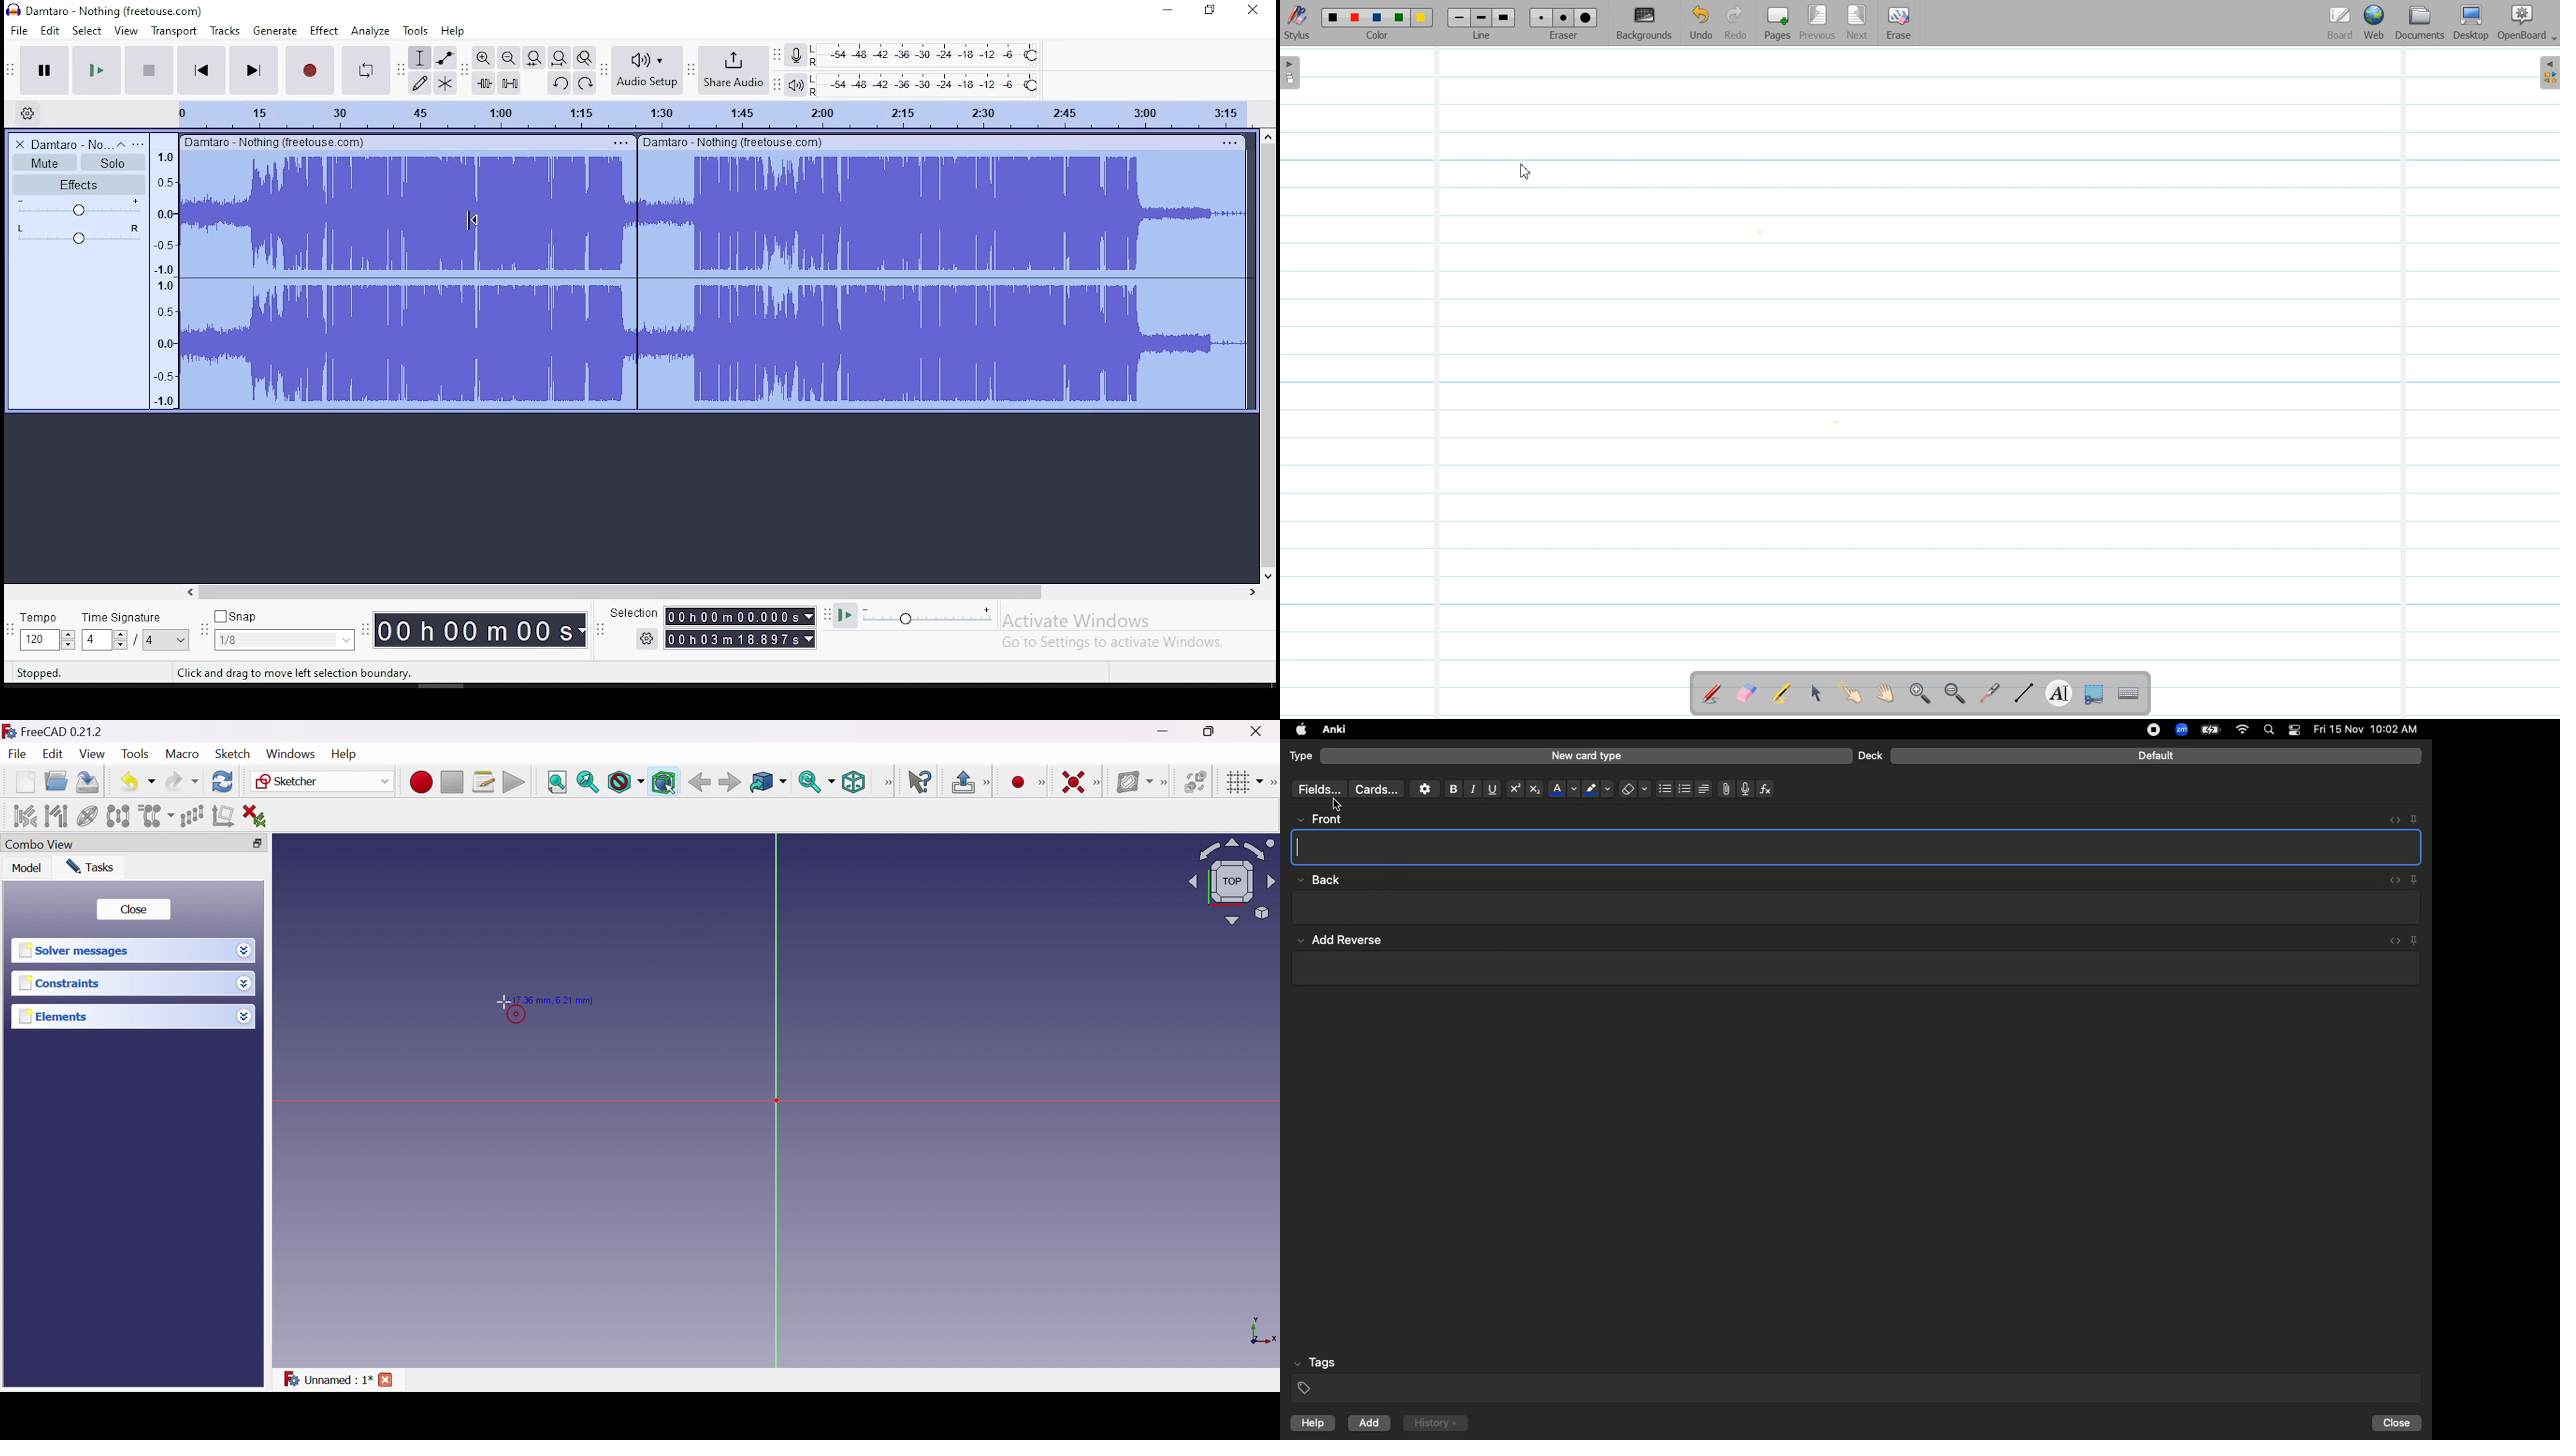 The image size is (2576, 1456). What do you see at coordinates (1269, 576) in the screenshot?
I see `scroll down` at bounding box center [1269, 576].